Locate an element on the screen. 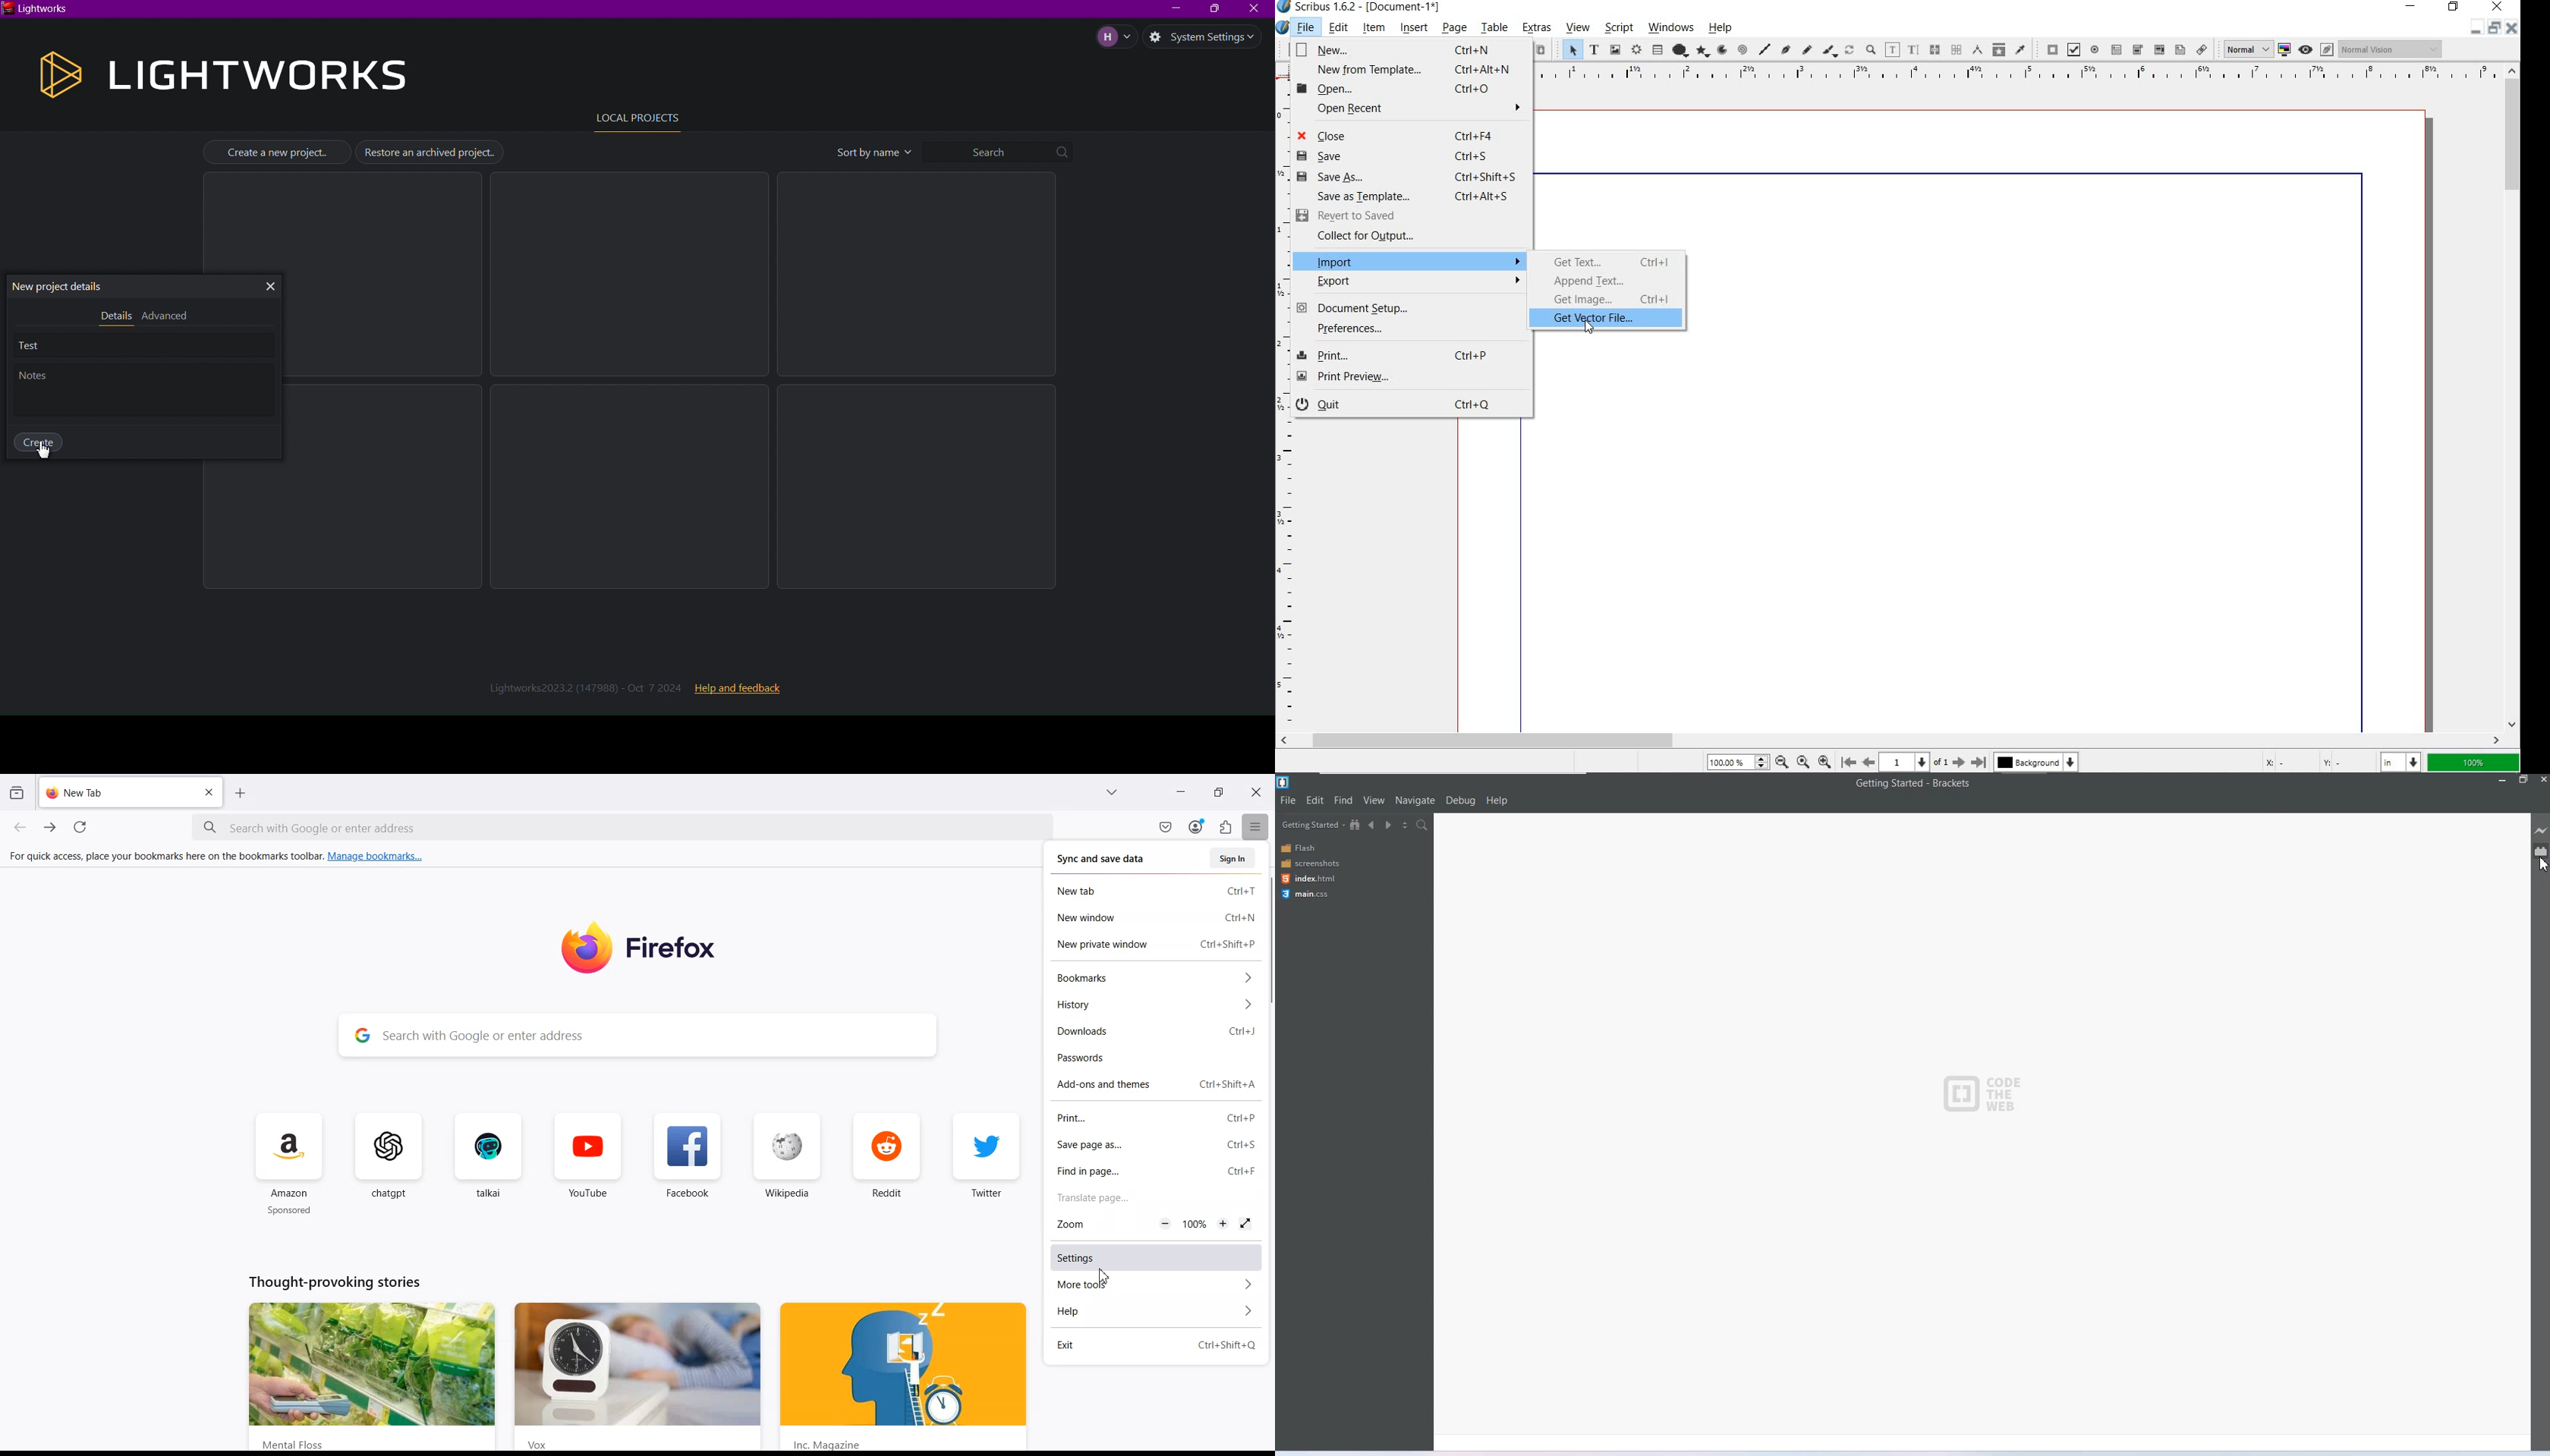 The image size is (2576, 1456). item is located at coordinates (1374, 29).